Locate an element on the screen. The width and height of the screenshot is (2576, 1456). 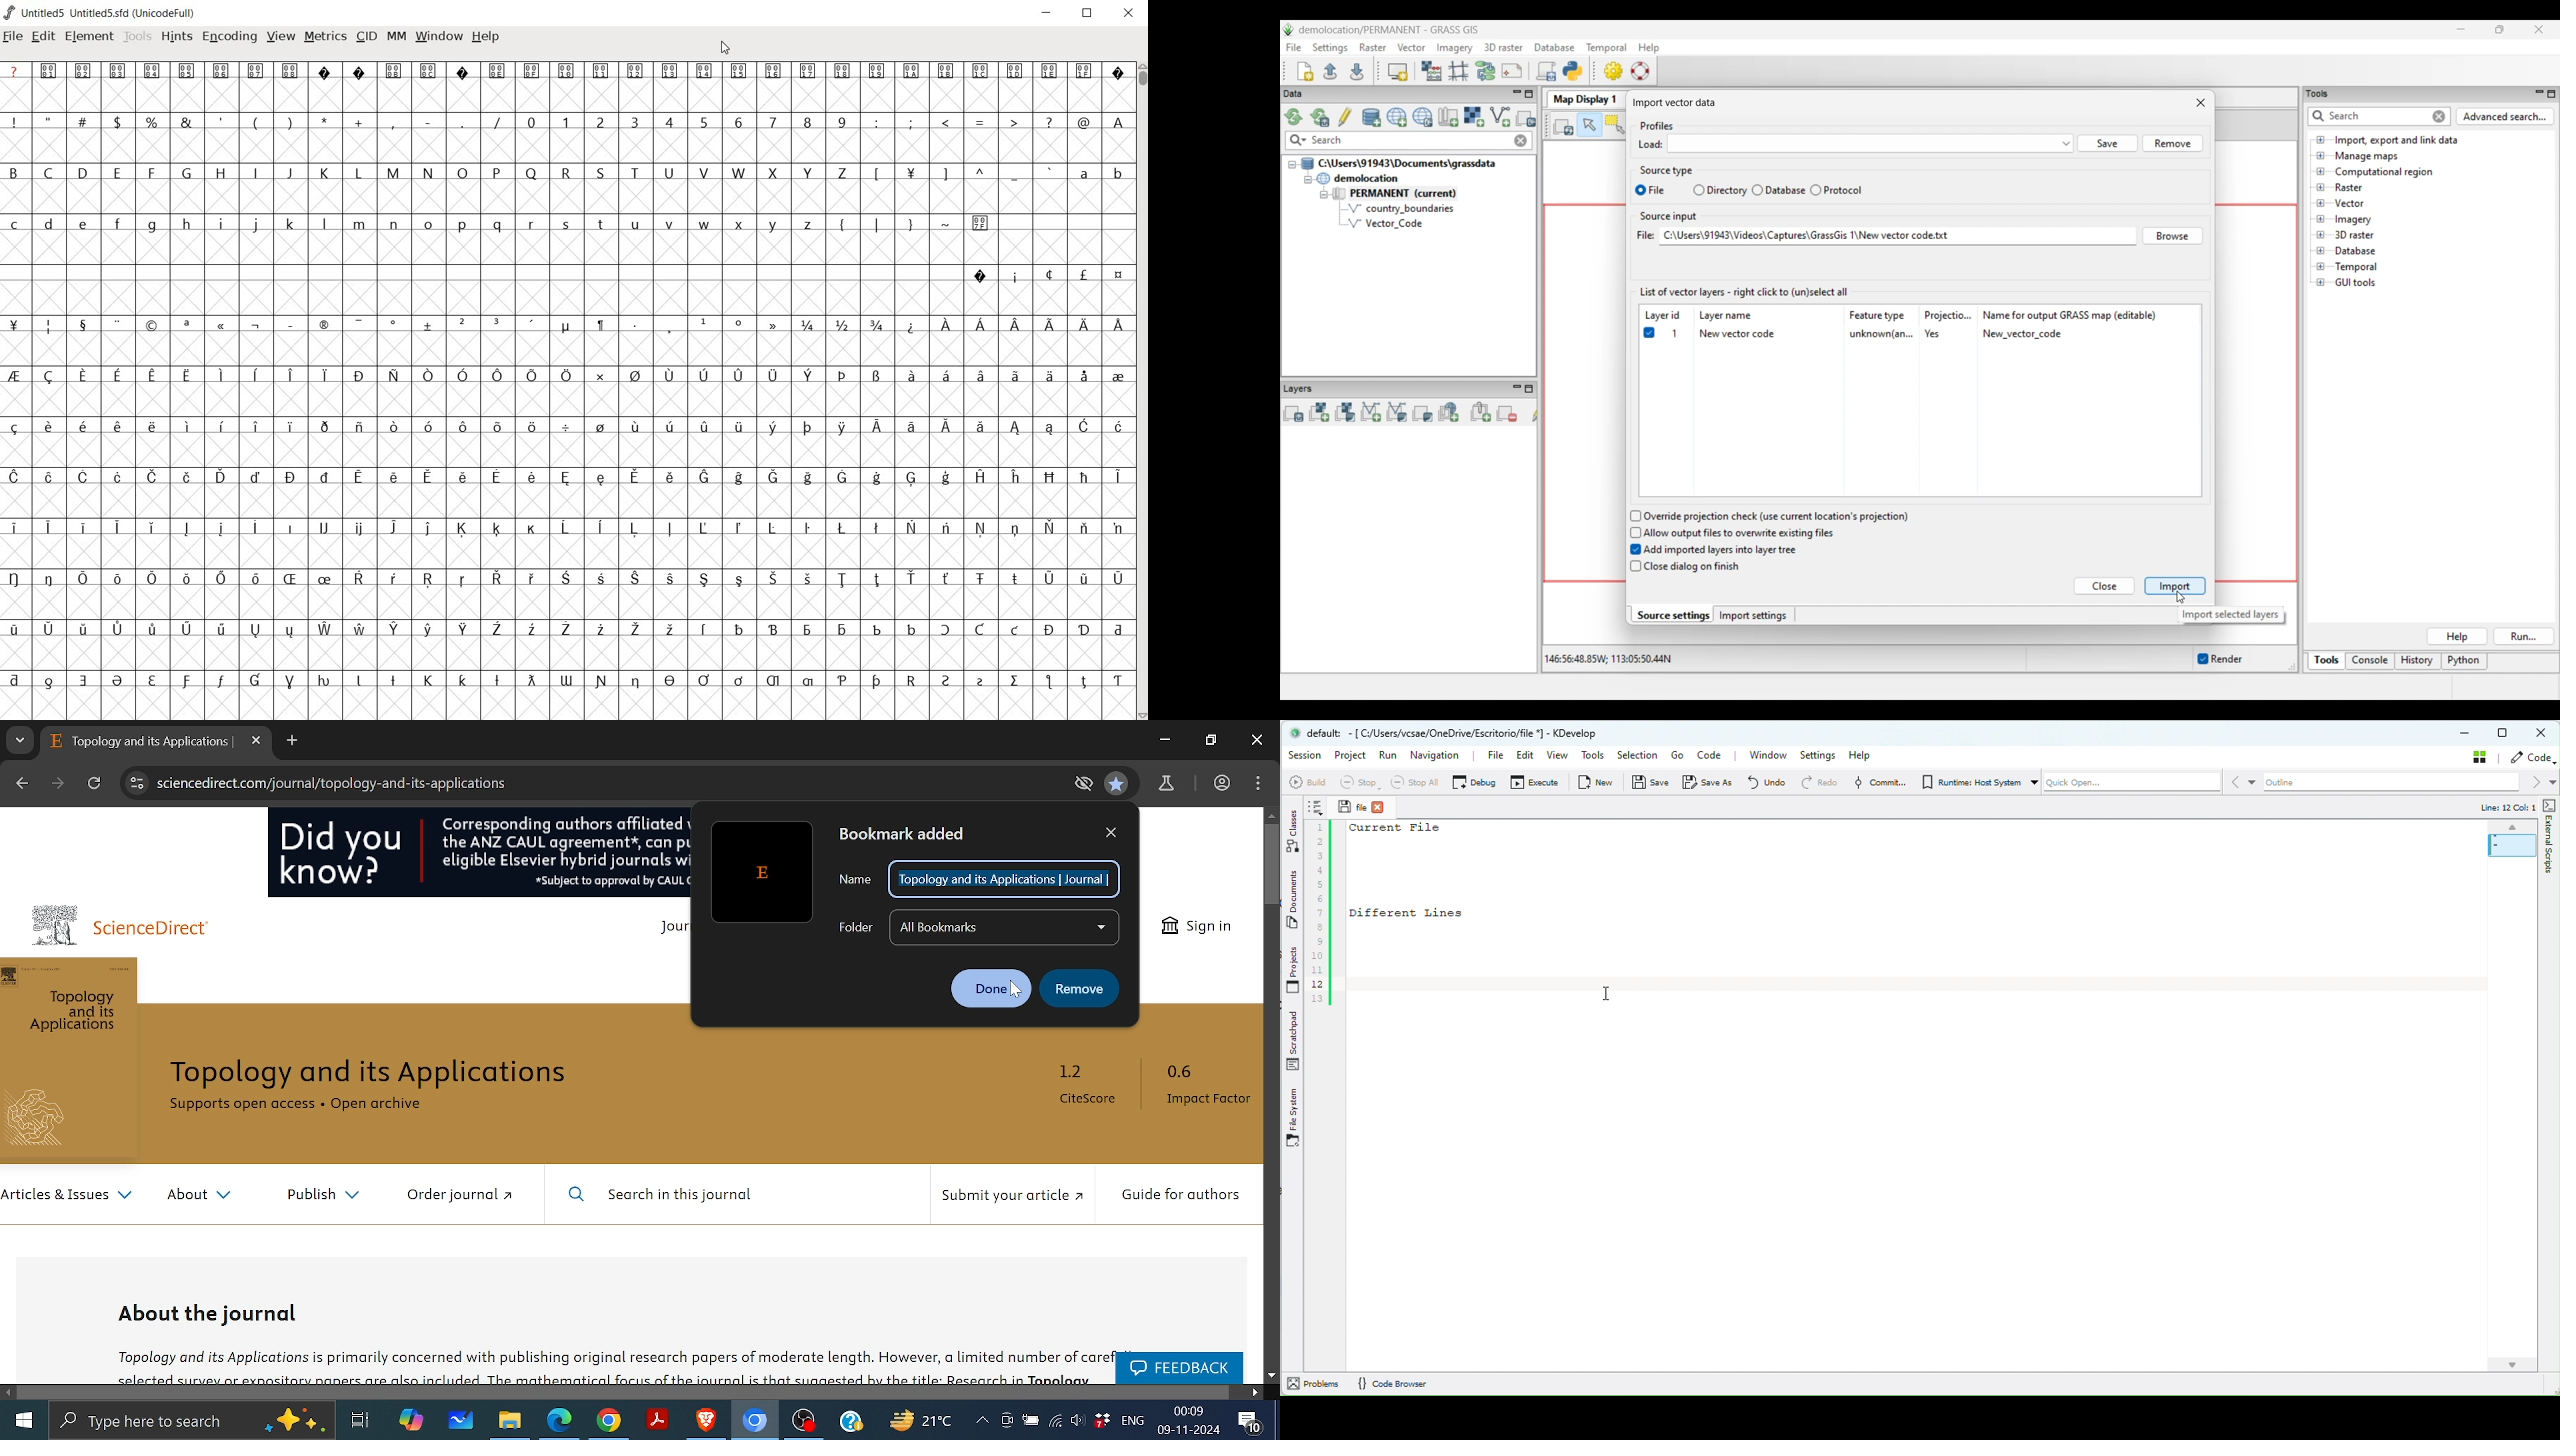
Symbol is located at coordinates (707, 71).